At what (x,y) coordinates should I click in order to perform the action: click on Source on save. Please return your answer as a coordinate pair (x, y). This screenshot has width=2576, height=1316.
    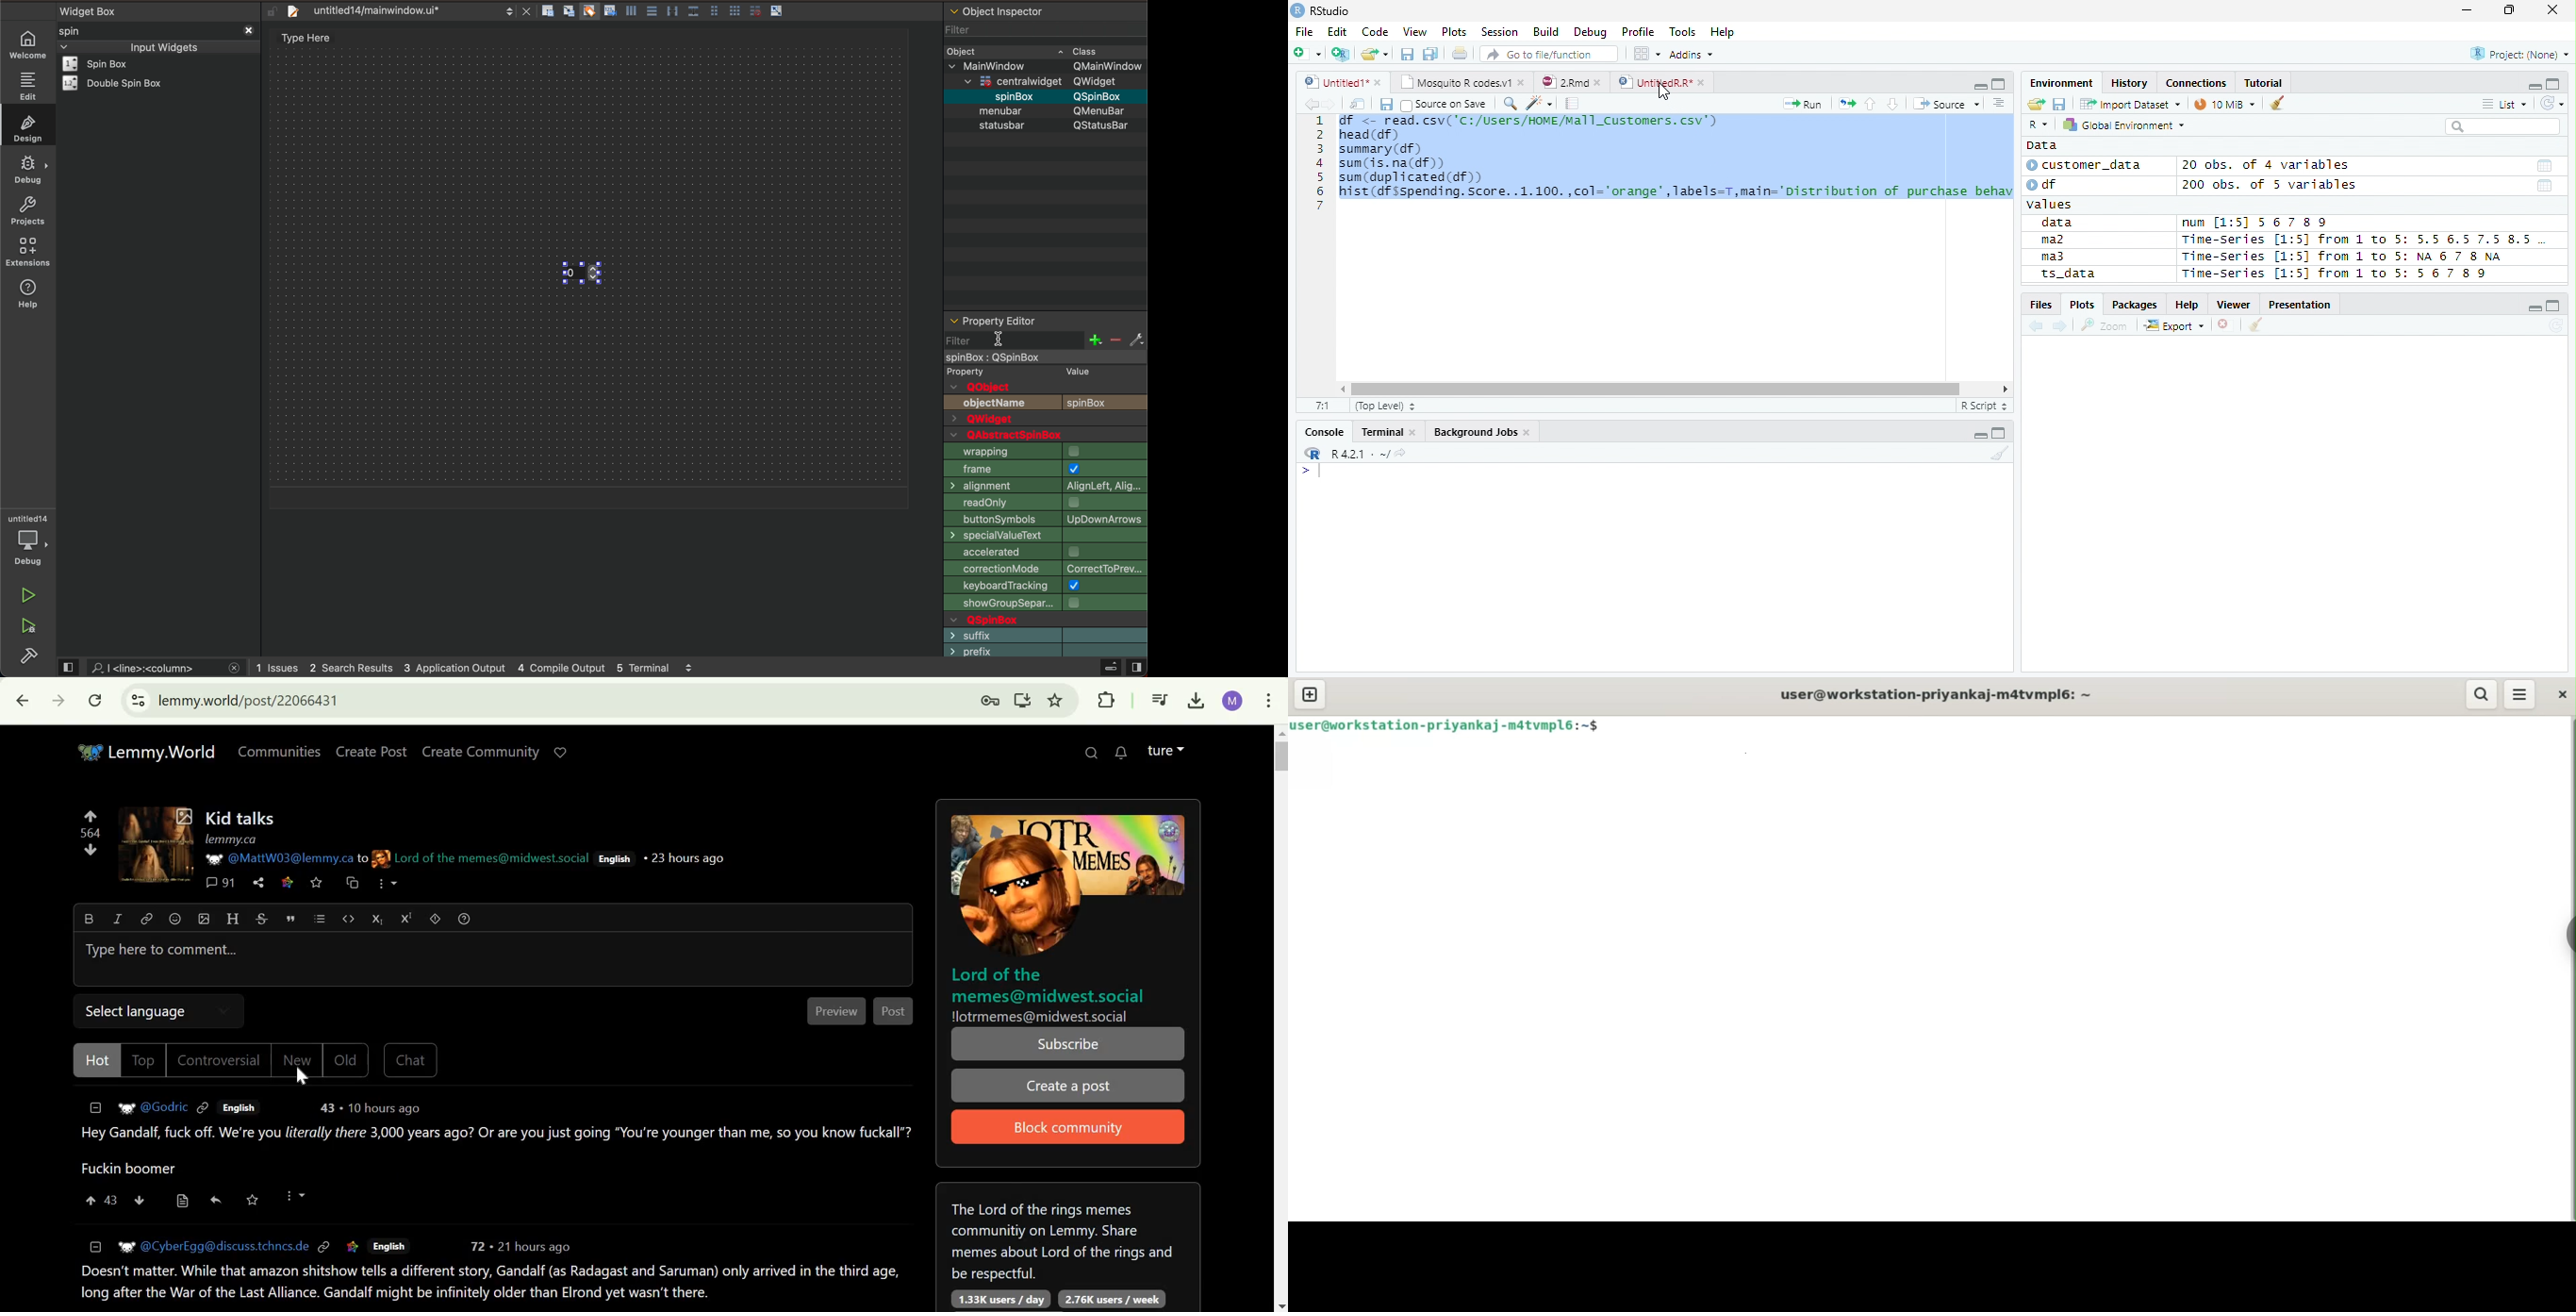
    Looking at the image, I should click on (1445, 105).